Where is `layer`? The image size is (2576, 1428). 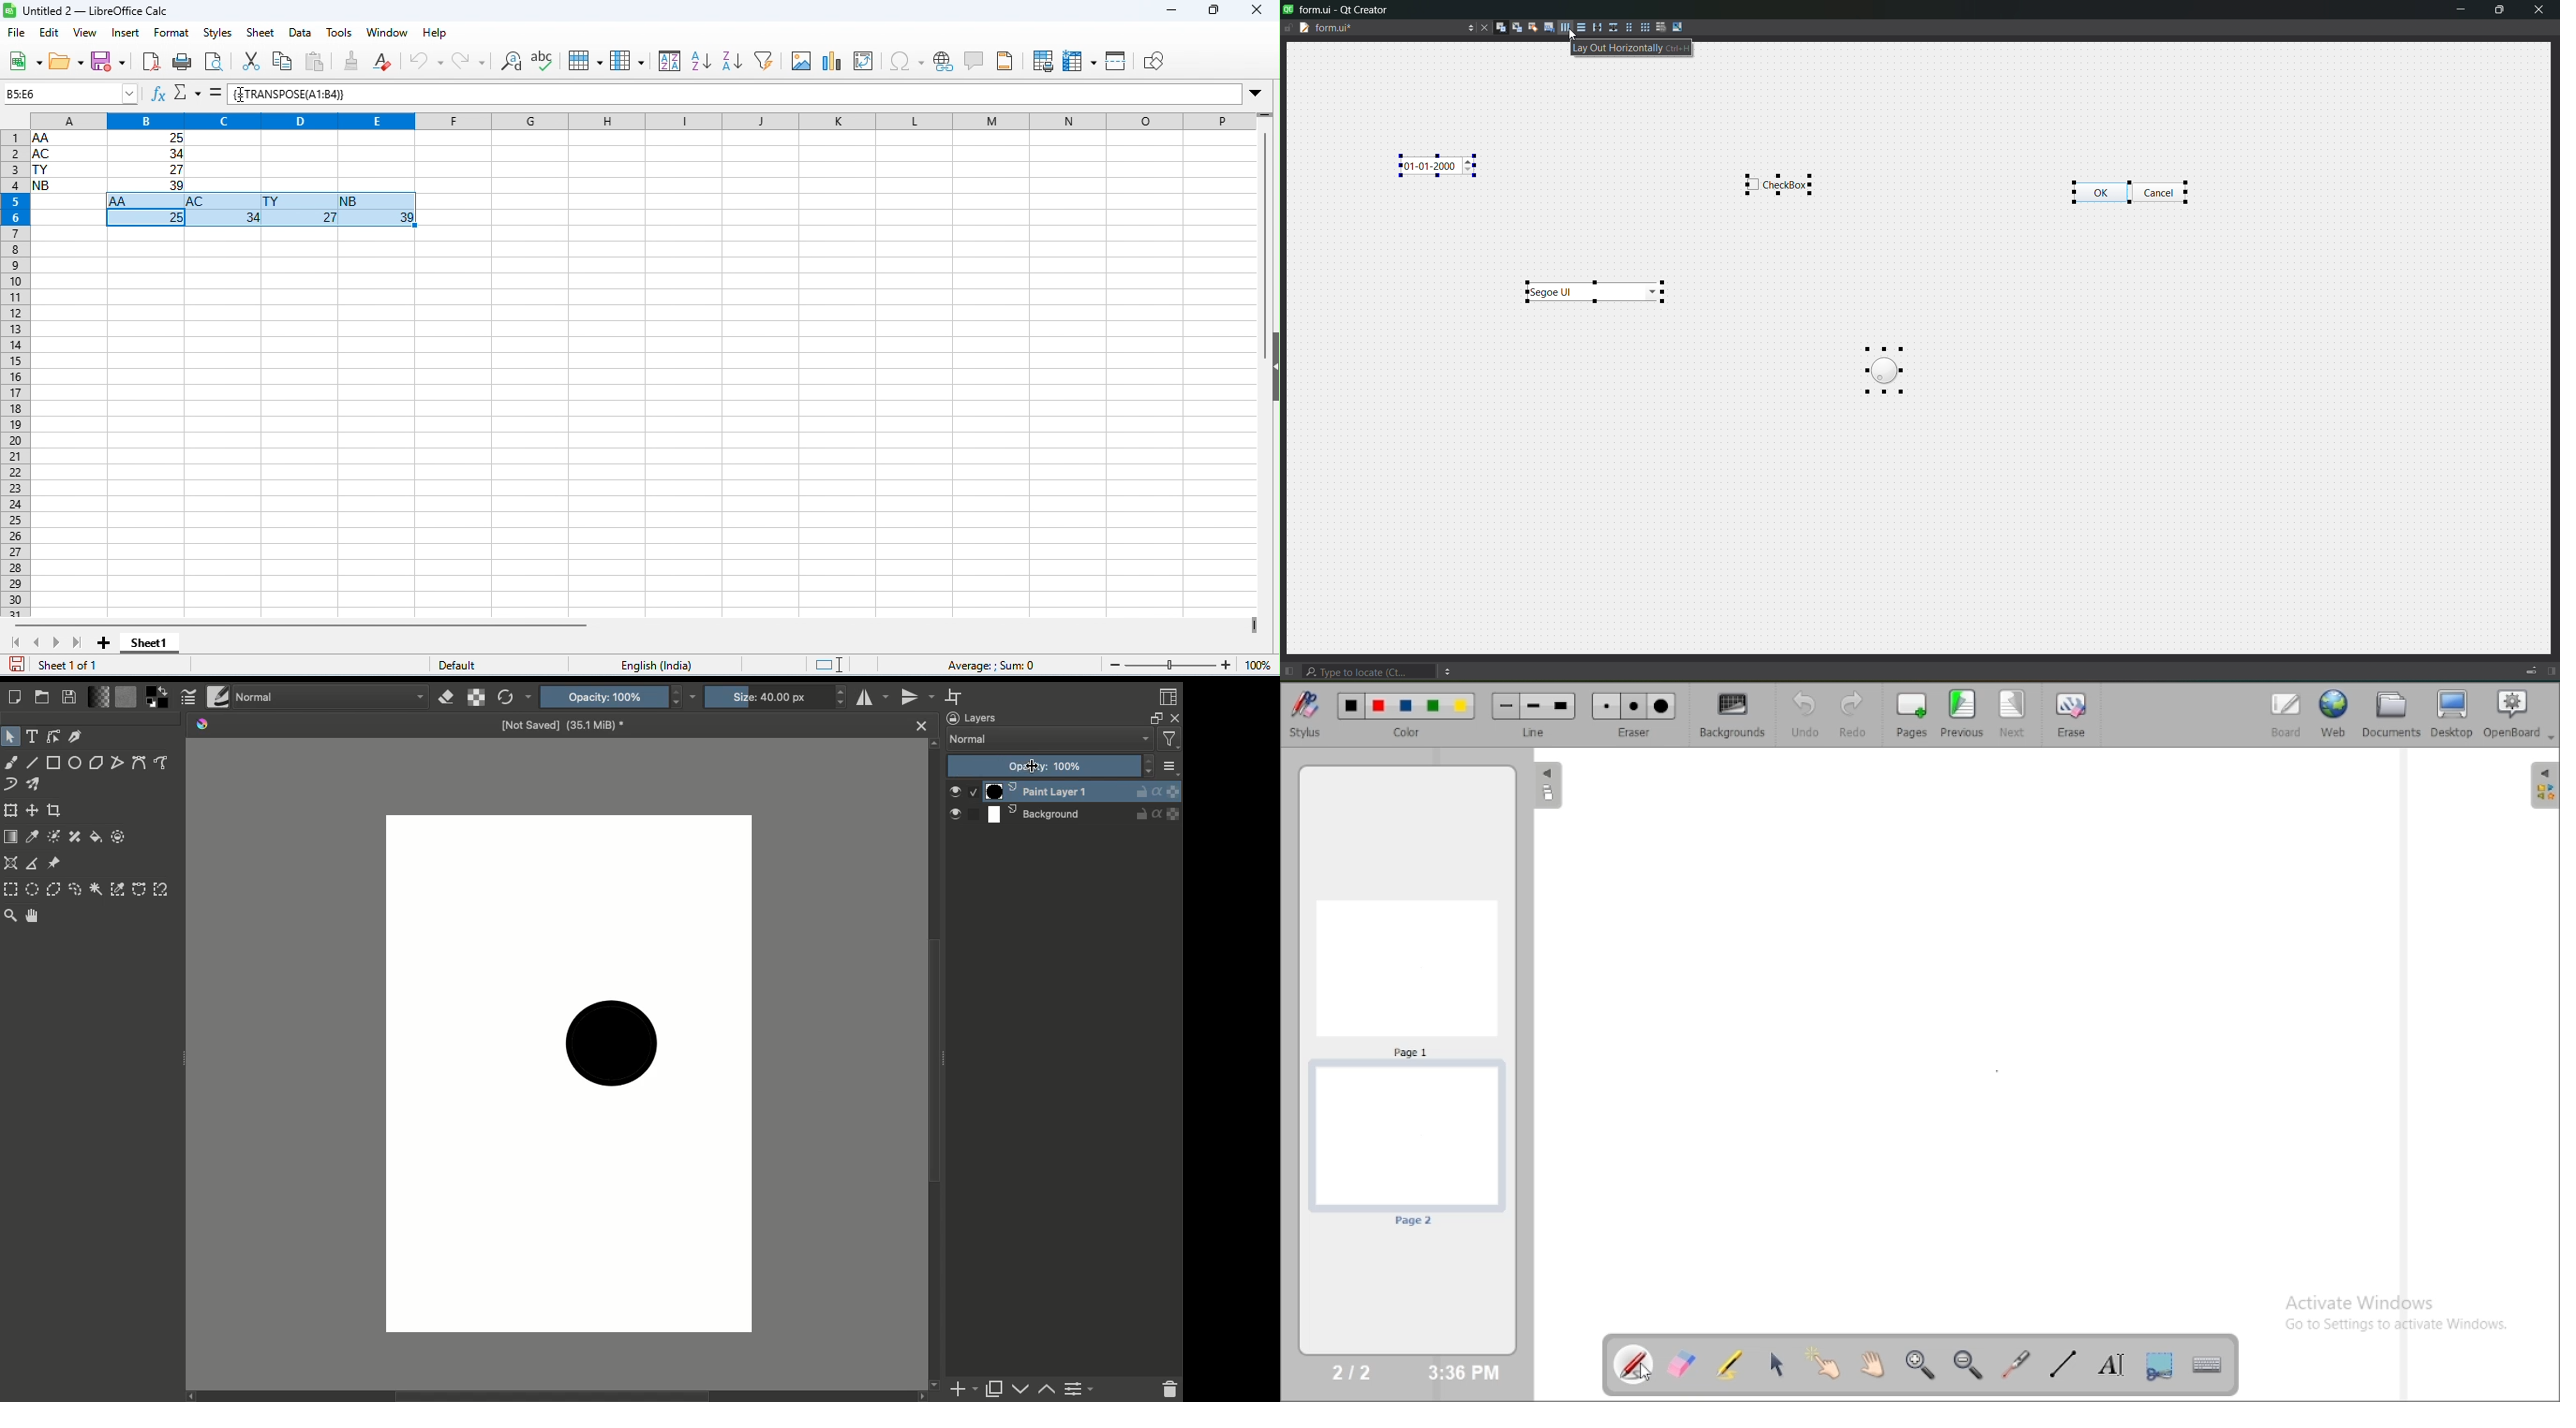 layer is located at coordinates (1175, 814).